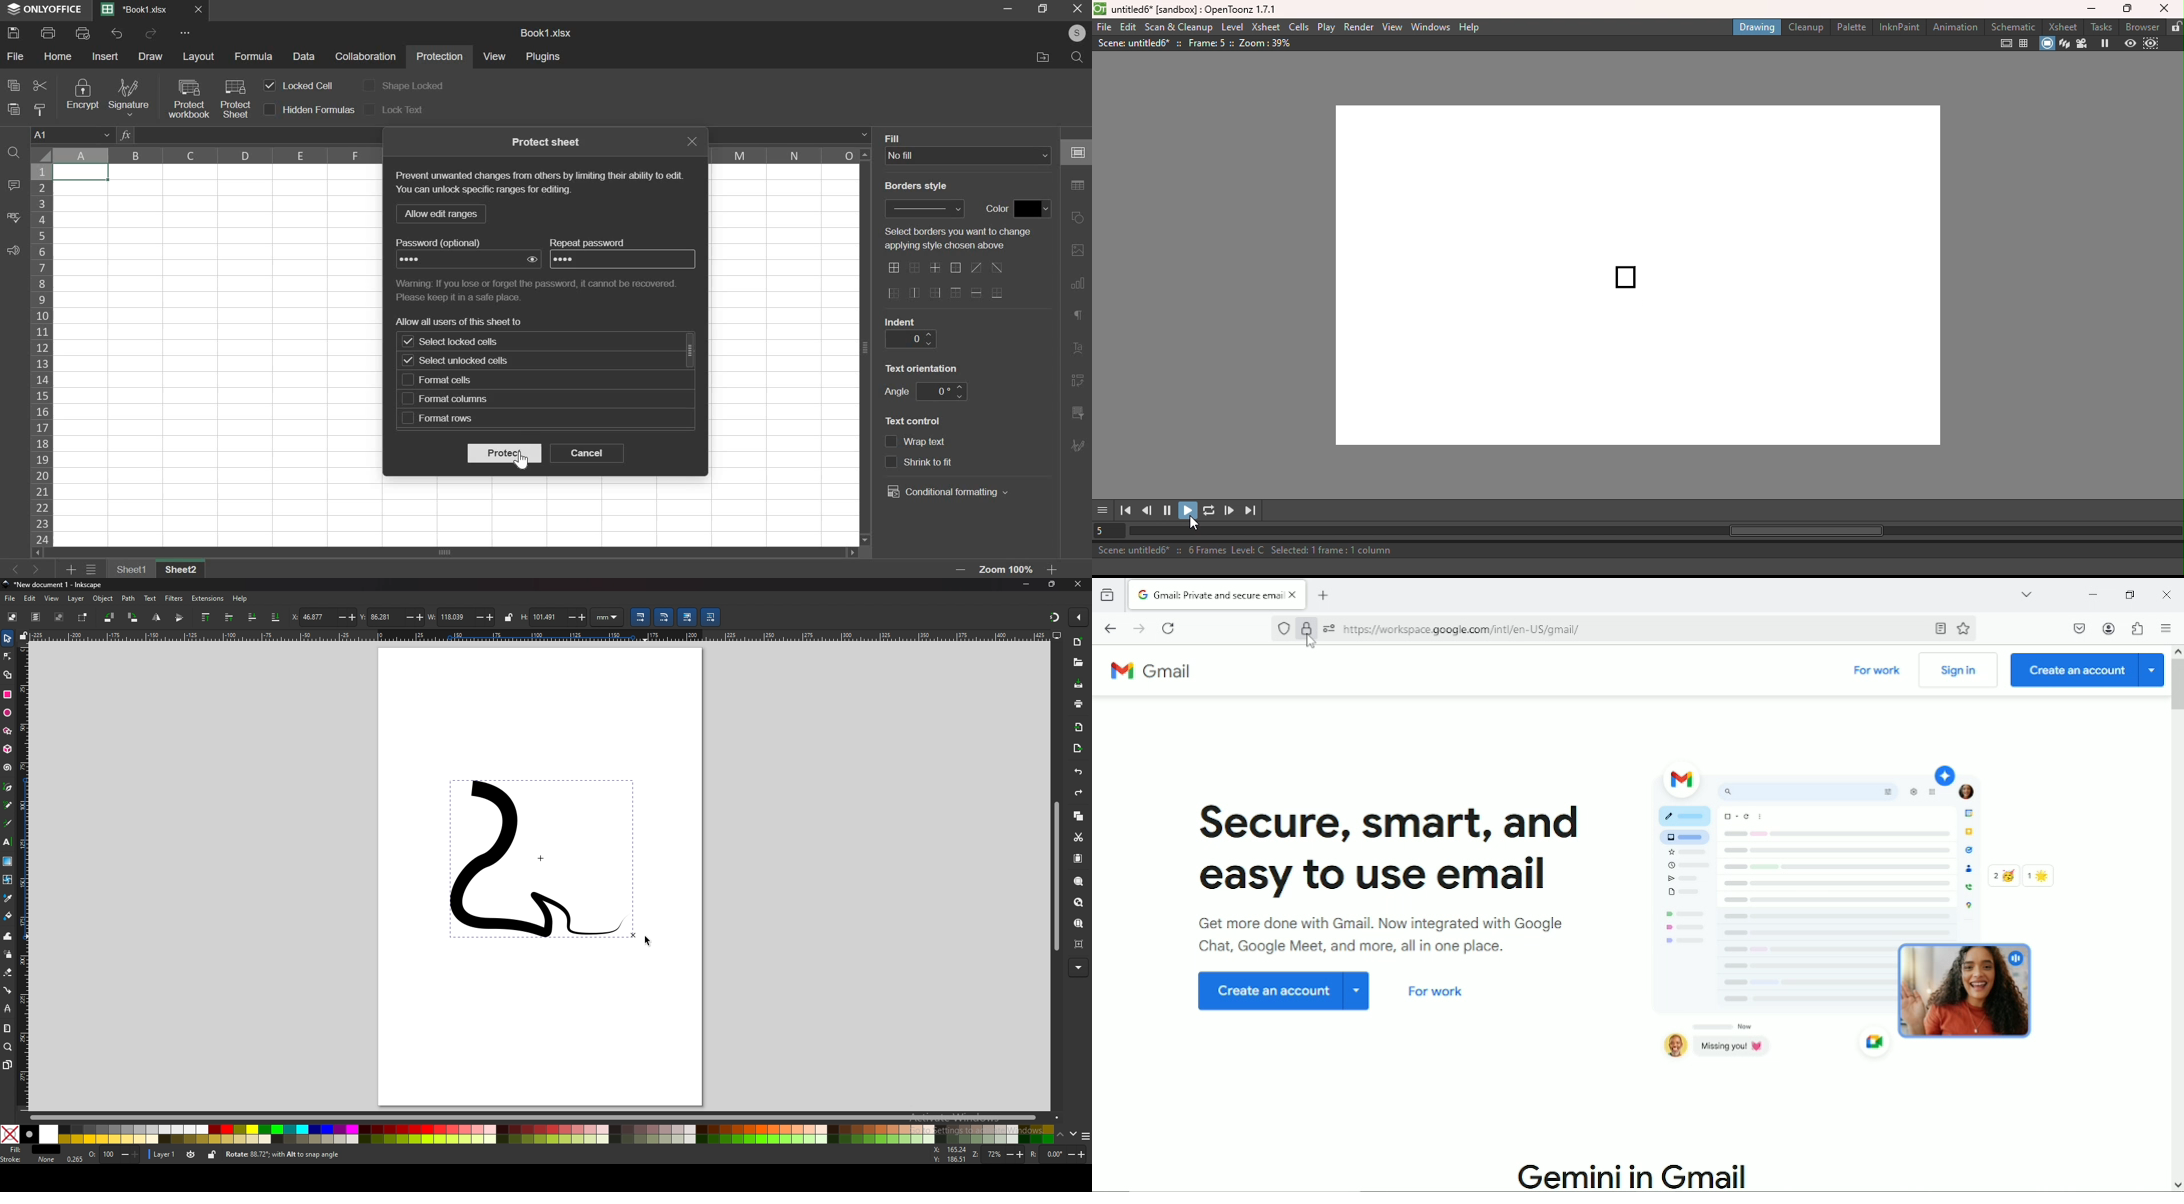 This screenshot has height=1204, width=2184. Describe the element at coordinates (305, 57) in the screenshot. I see `data` at that location.